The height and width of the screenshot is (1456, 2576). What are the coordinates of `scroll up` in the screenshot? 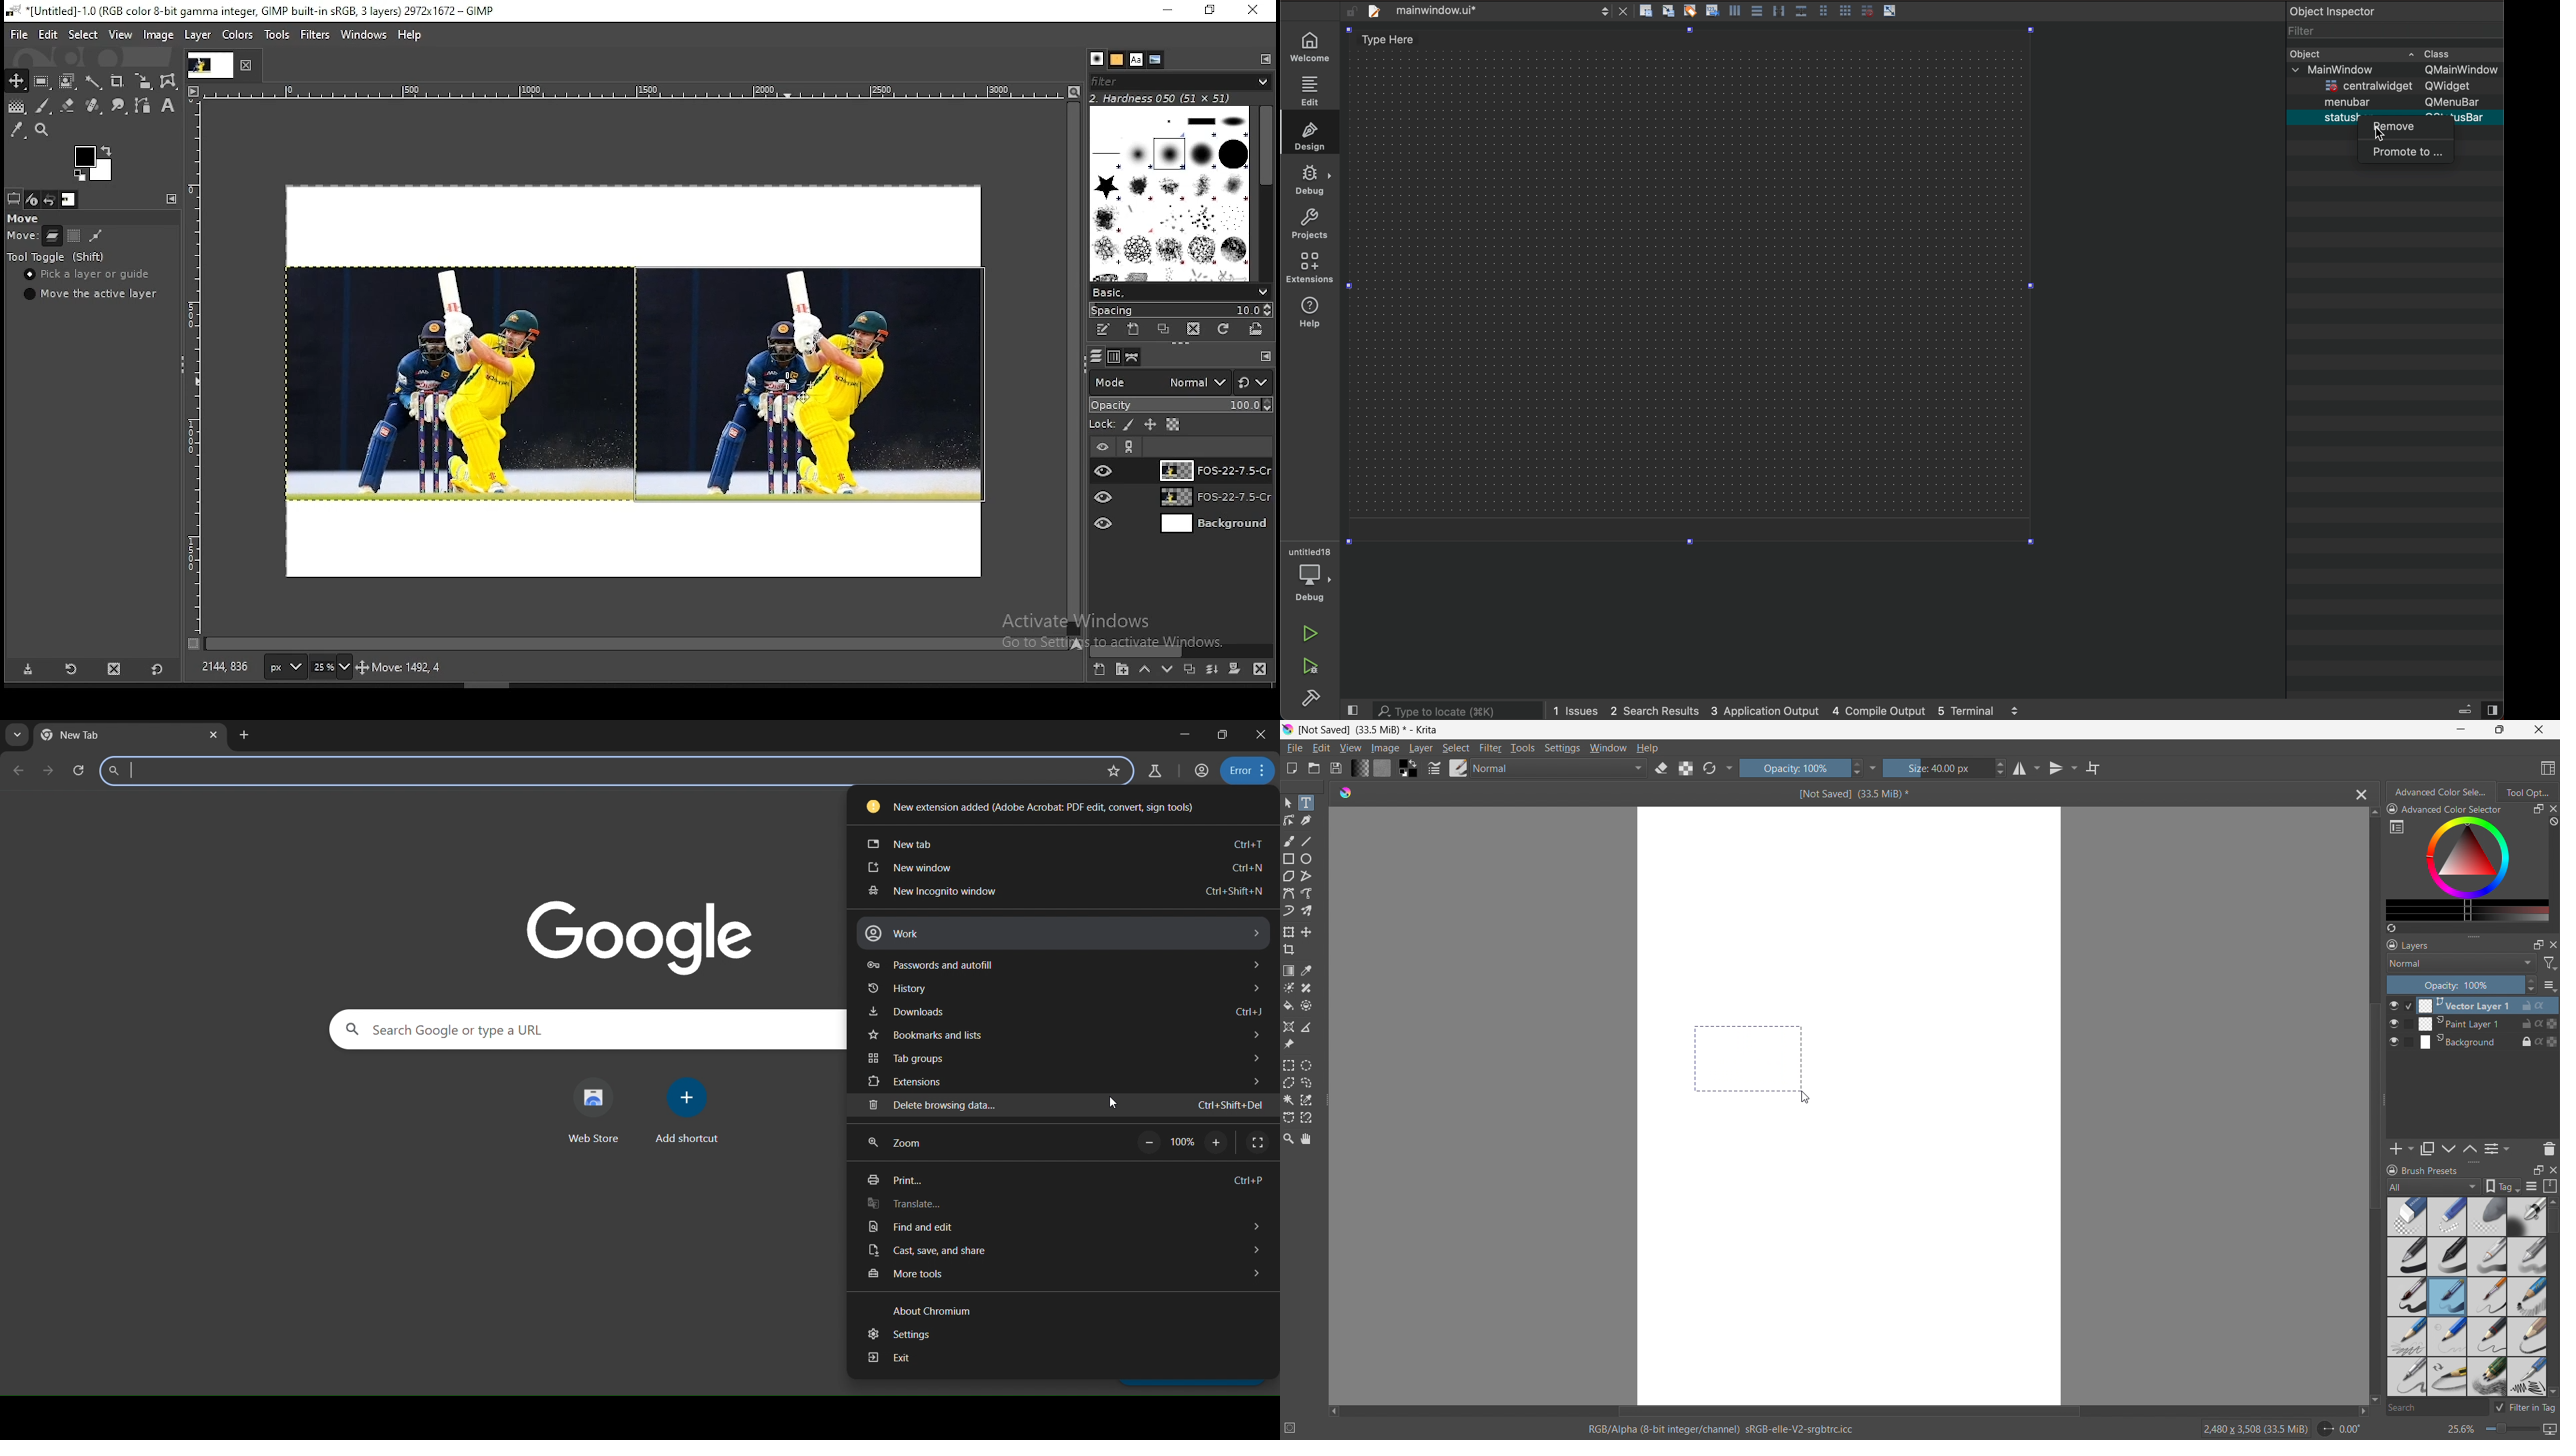 It's located at (2552, 1201).